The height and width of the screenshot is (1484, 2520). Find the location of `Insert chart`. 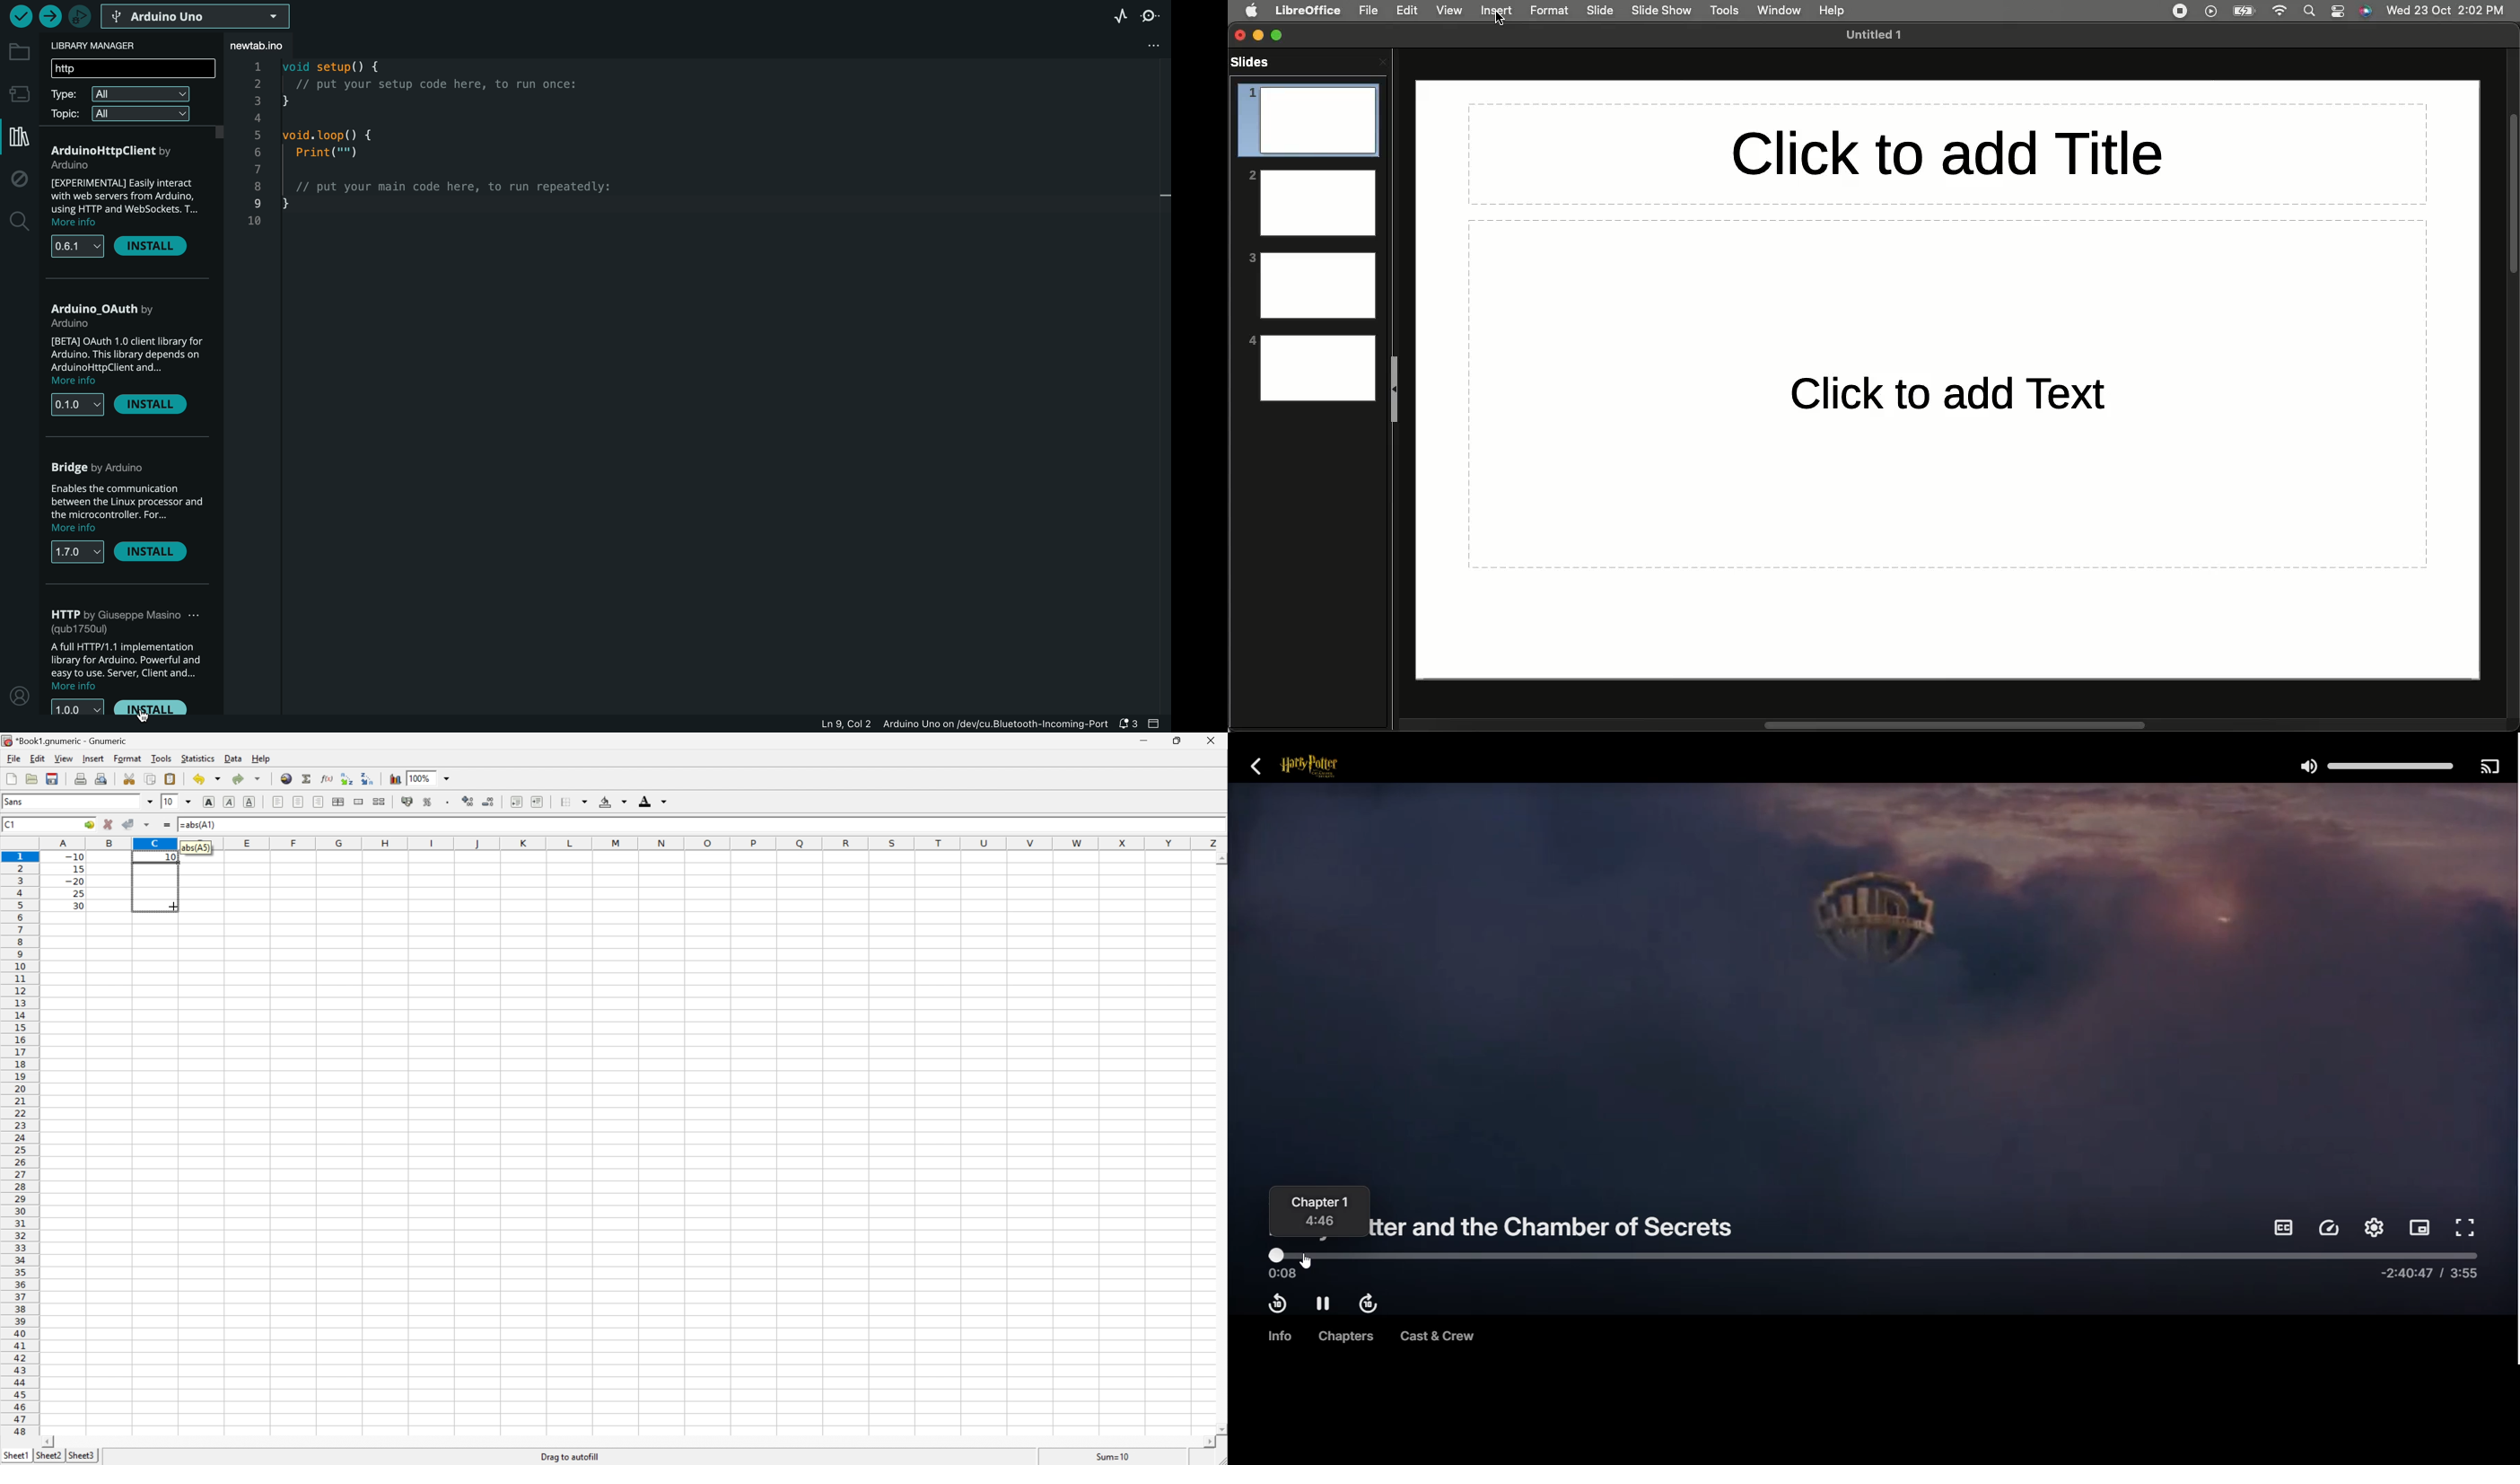

Insert chart is located at coordinates (395, 778).